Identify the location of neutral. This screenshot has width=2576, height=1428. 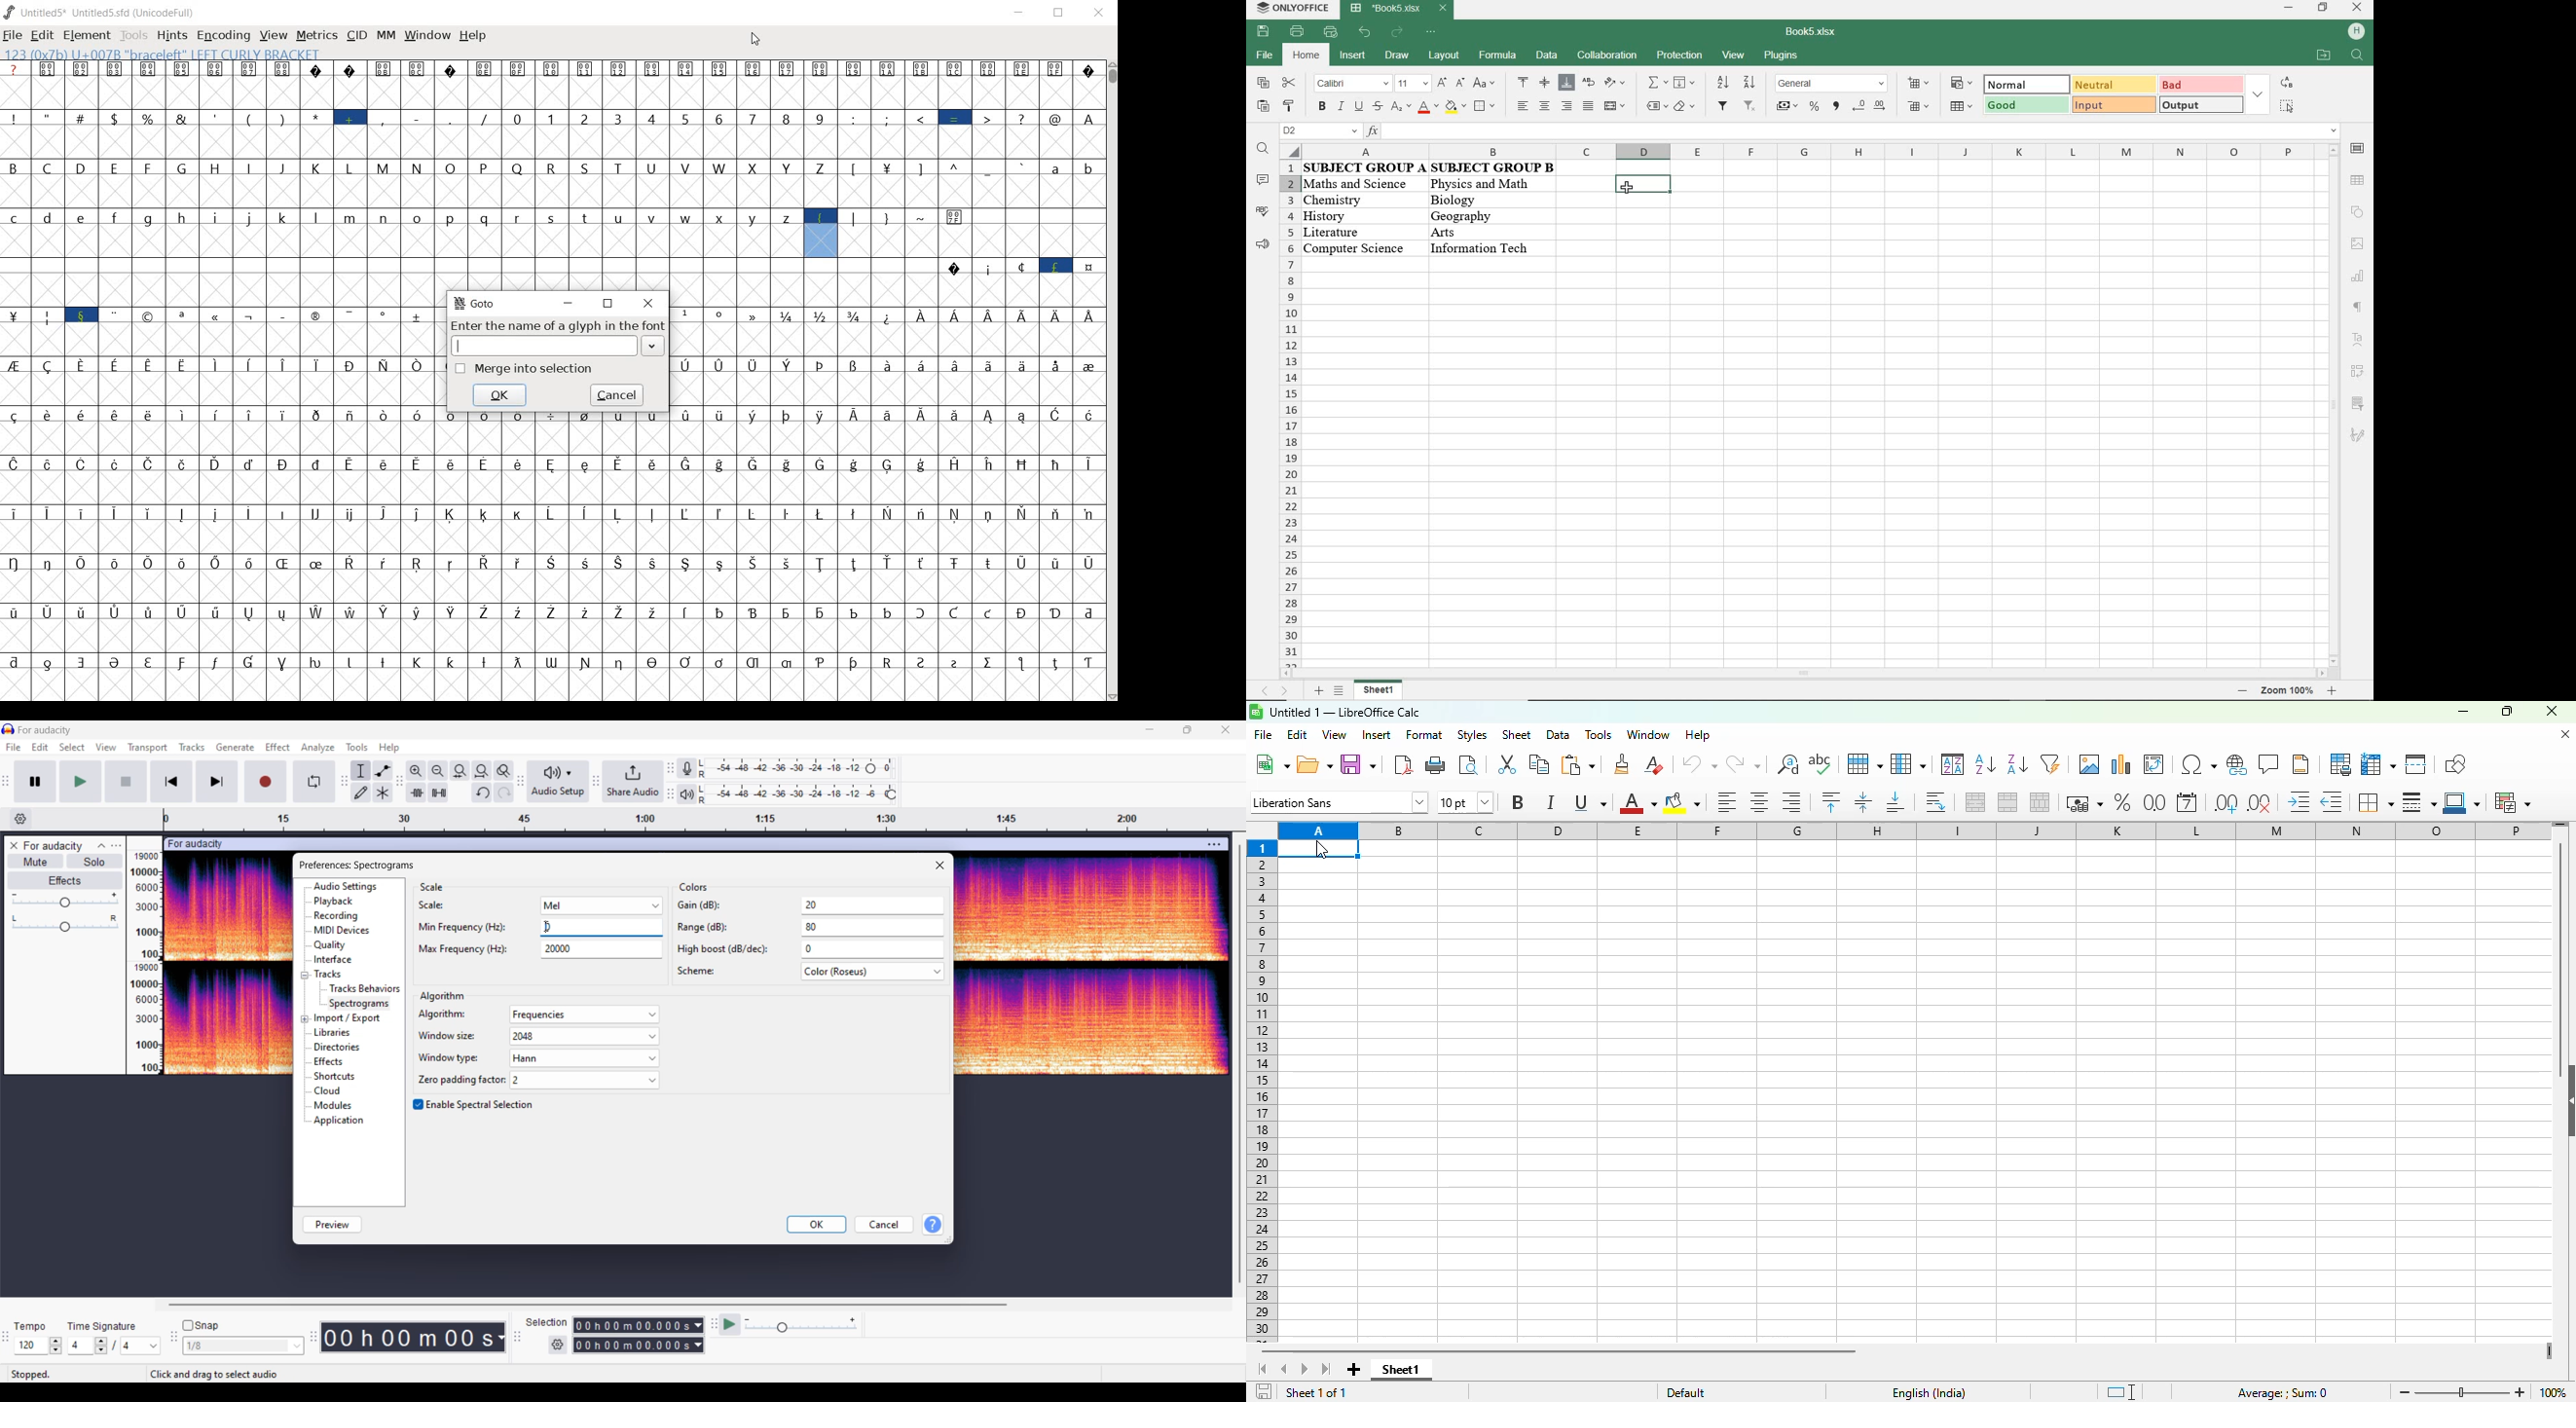
(2113, 85).